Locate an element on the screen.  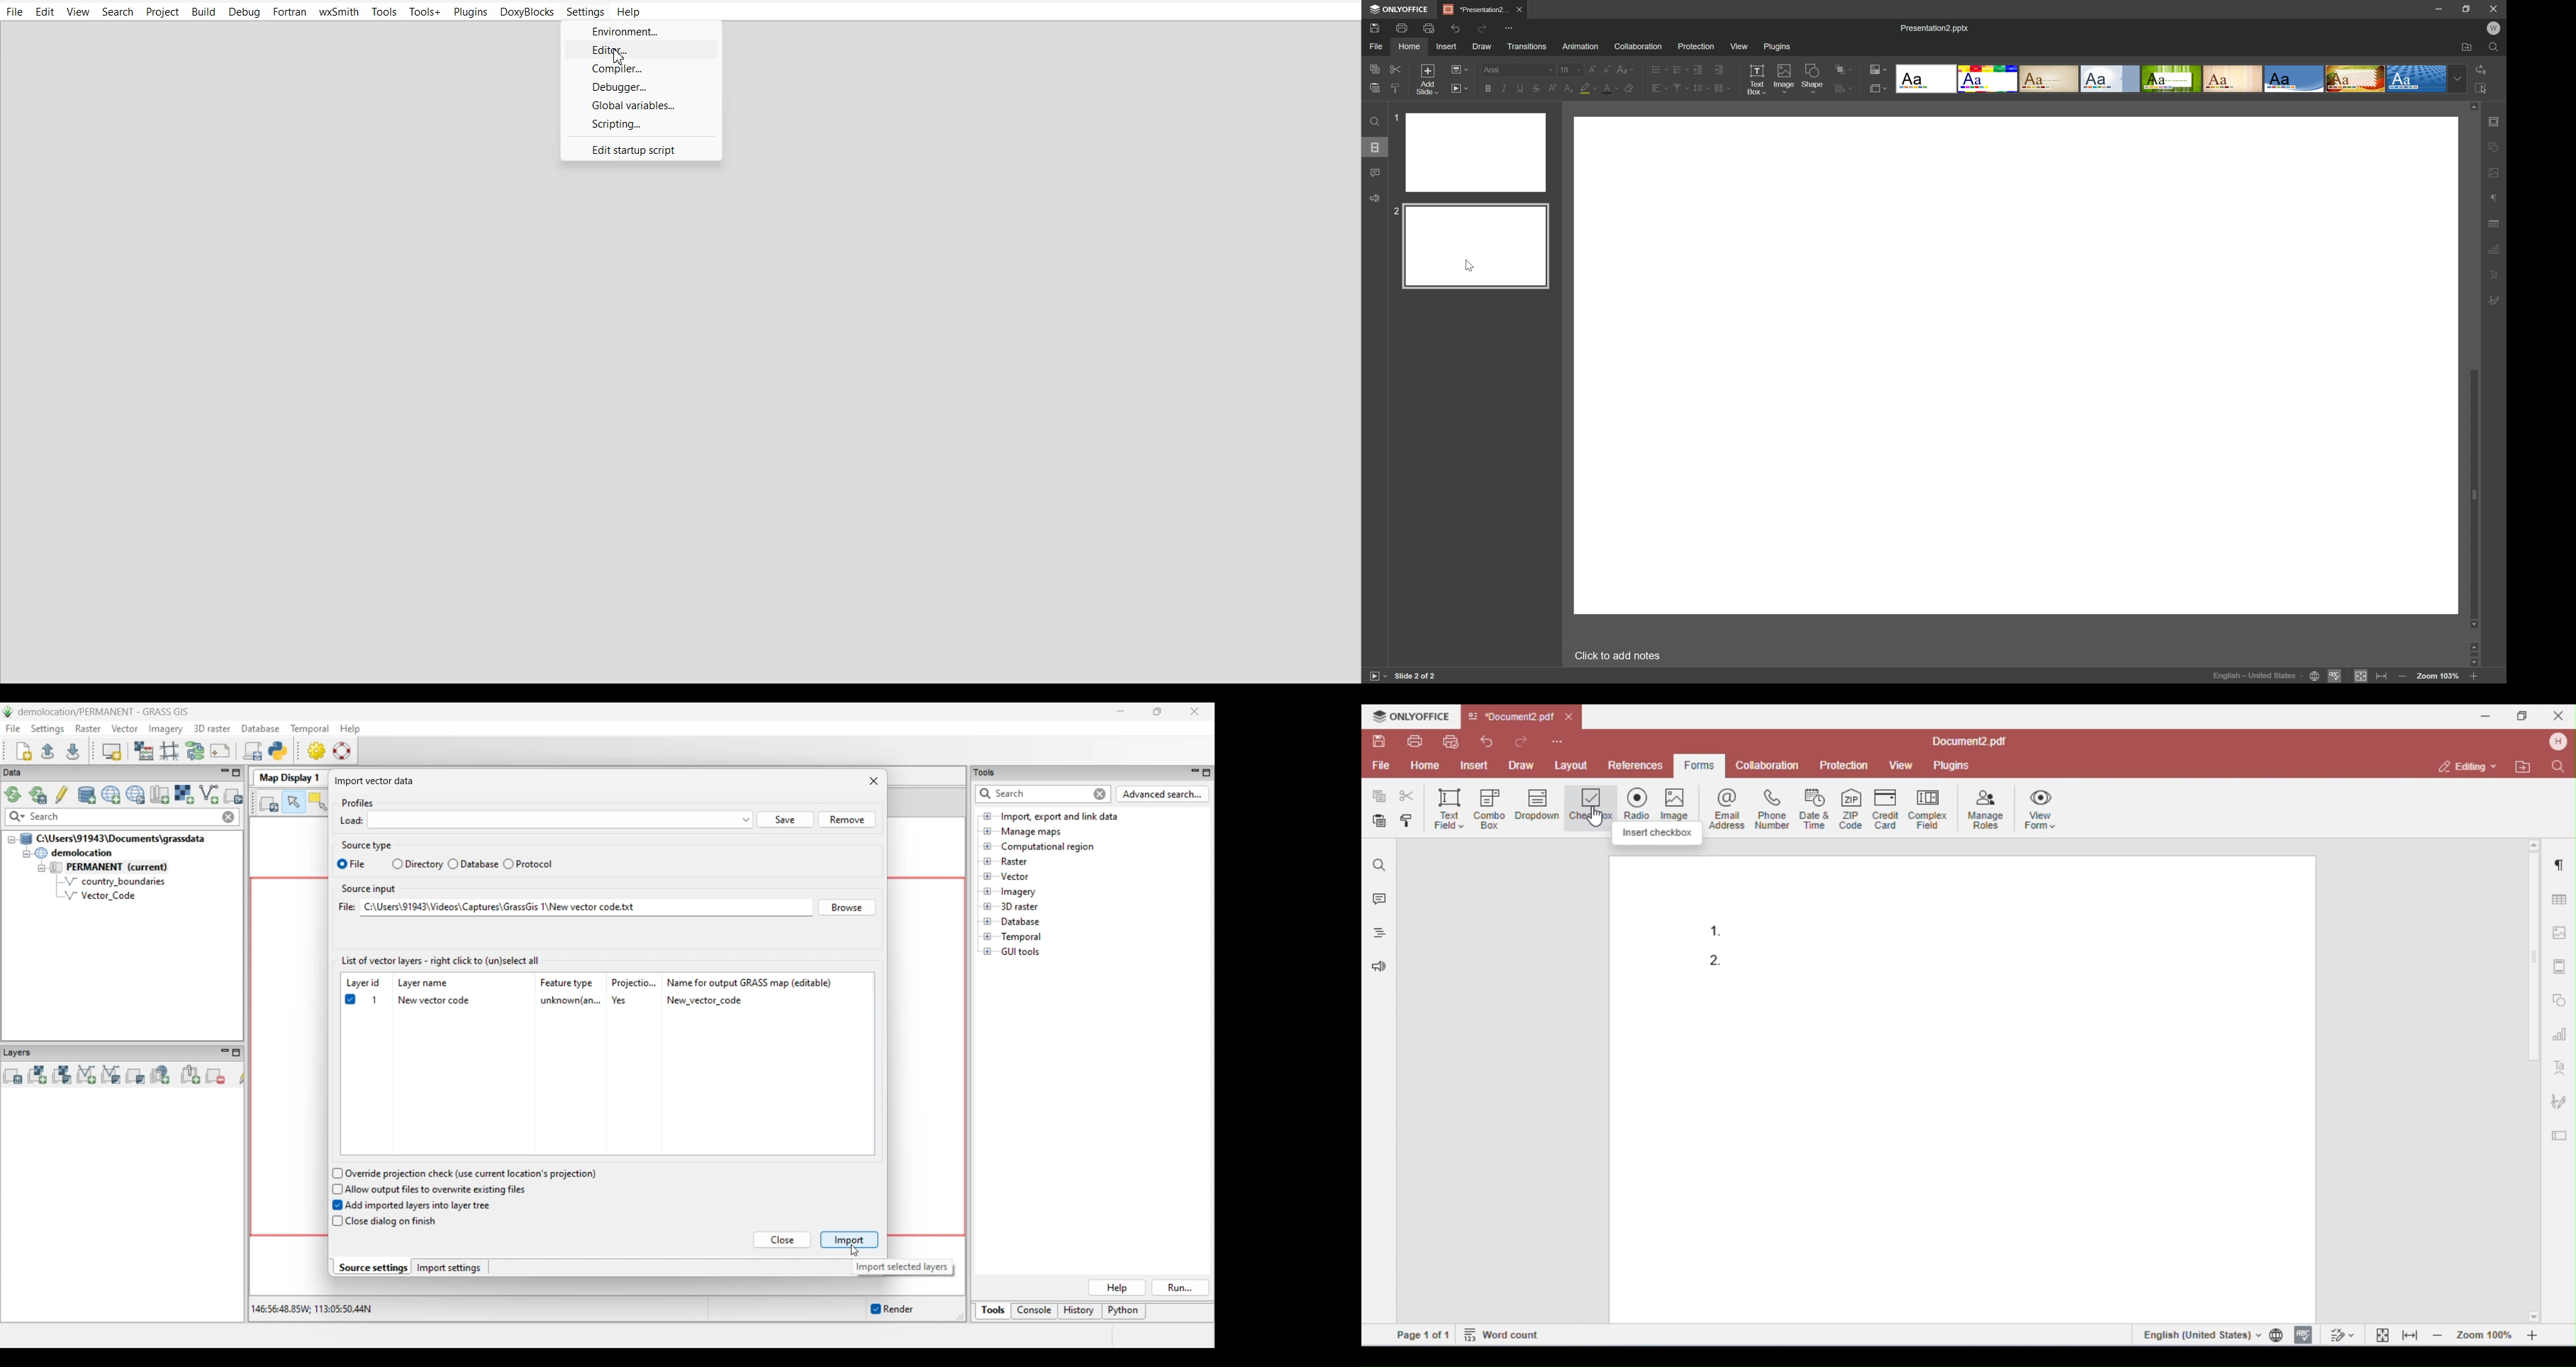
Open file location is located at coordinates (2468, 47).